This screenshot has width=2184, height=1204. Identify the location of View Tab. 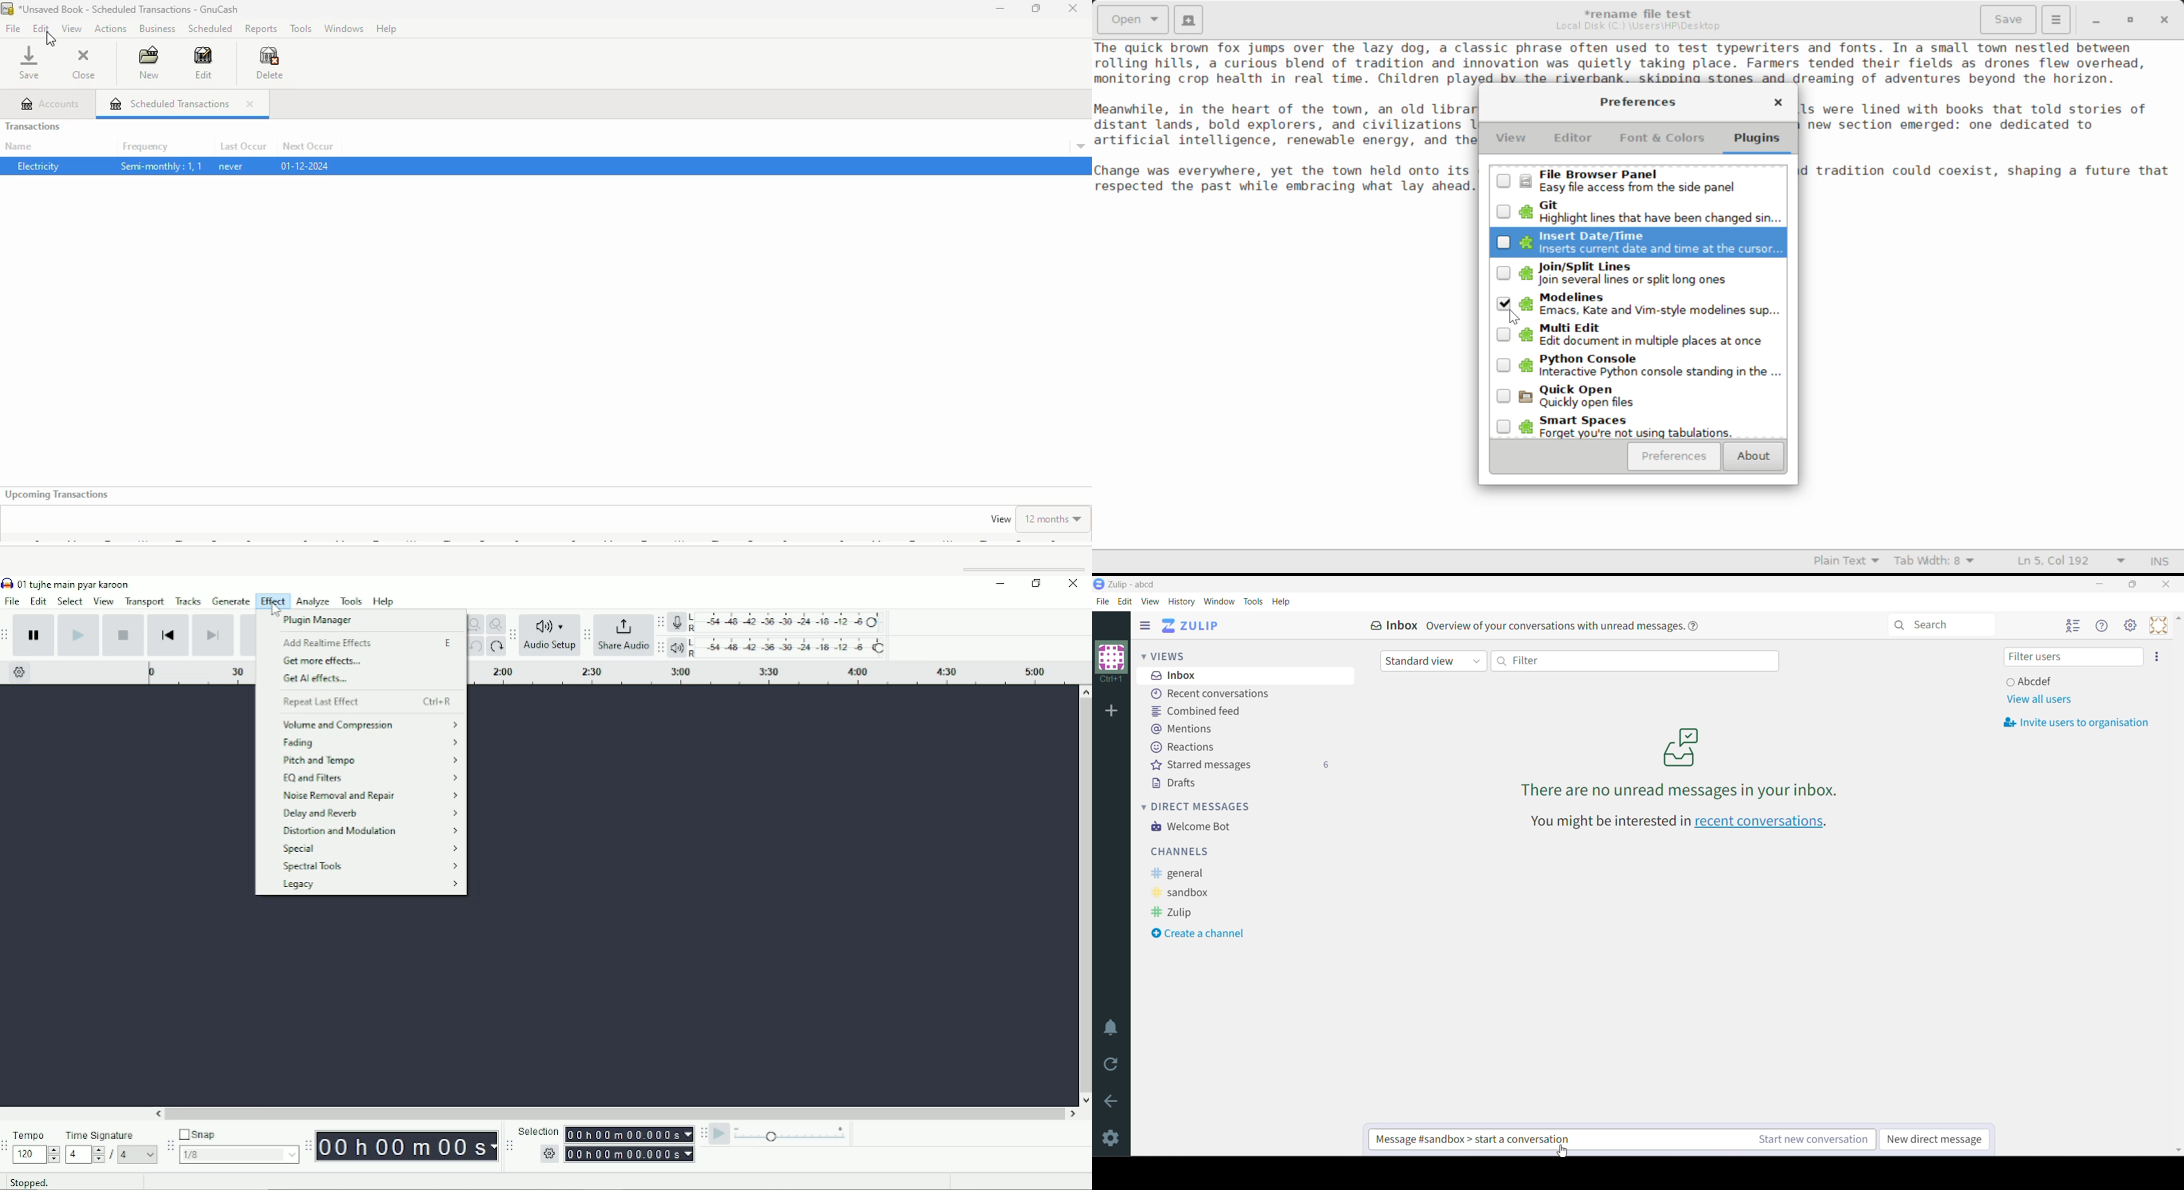
(1511, 140).